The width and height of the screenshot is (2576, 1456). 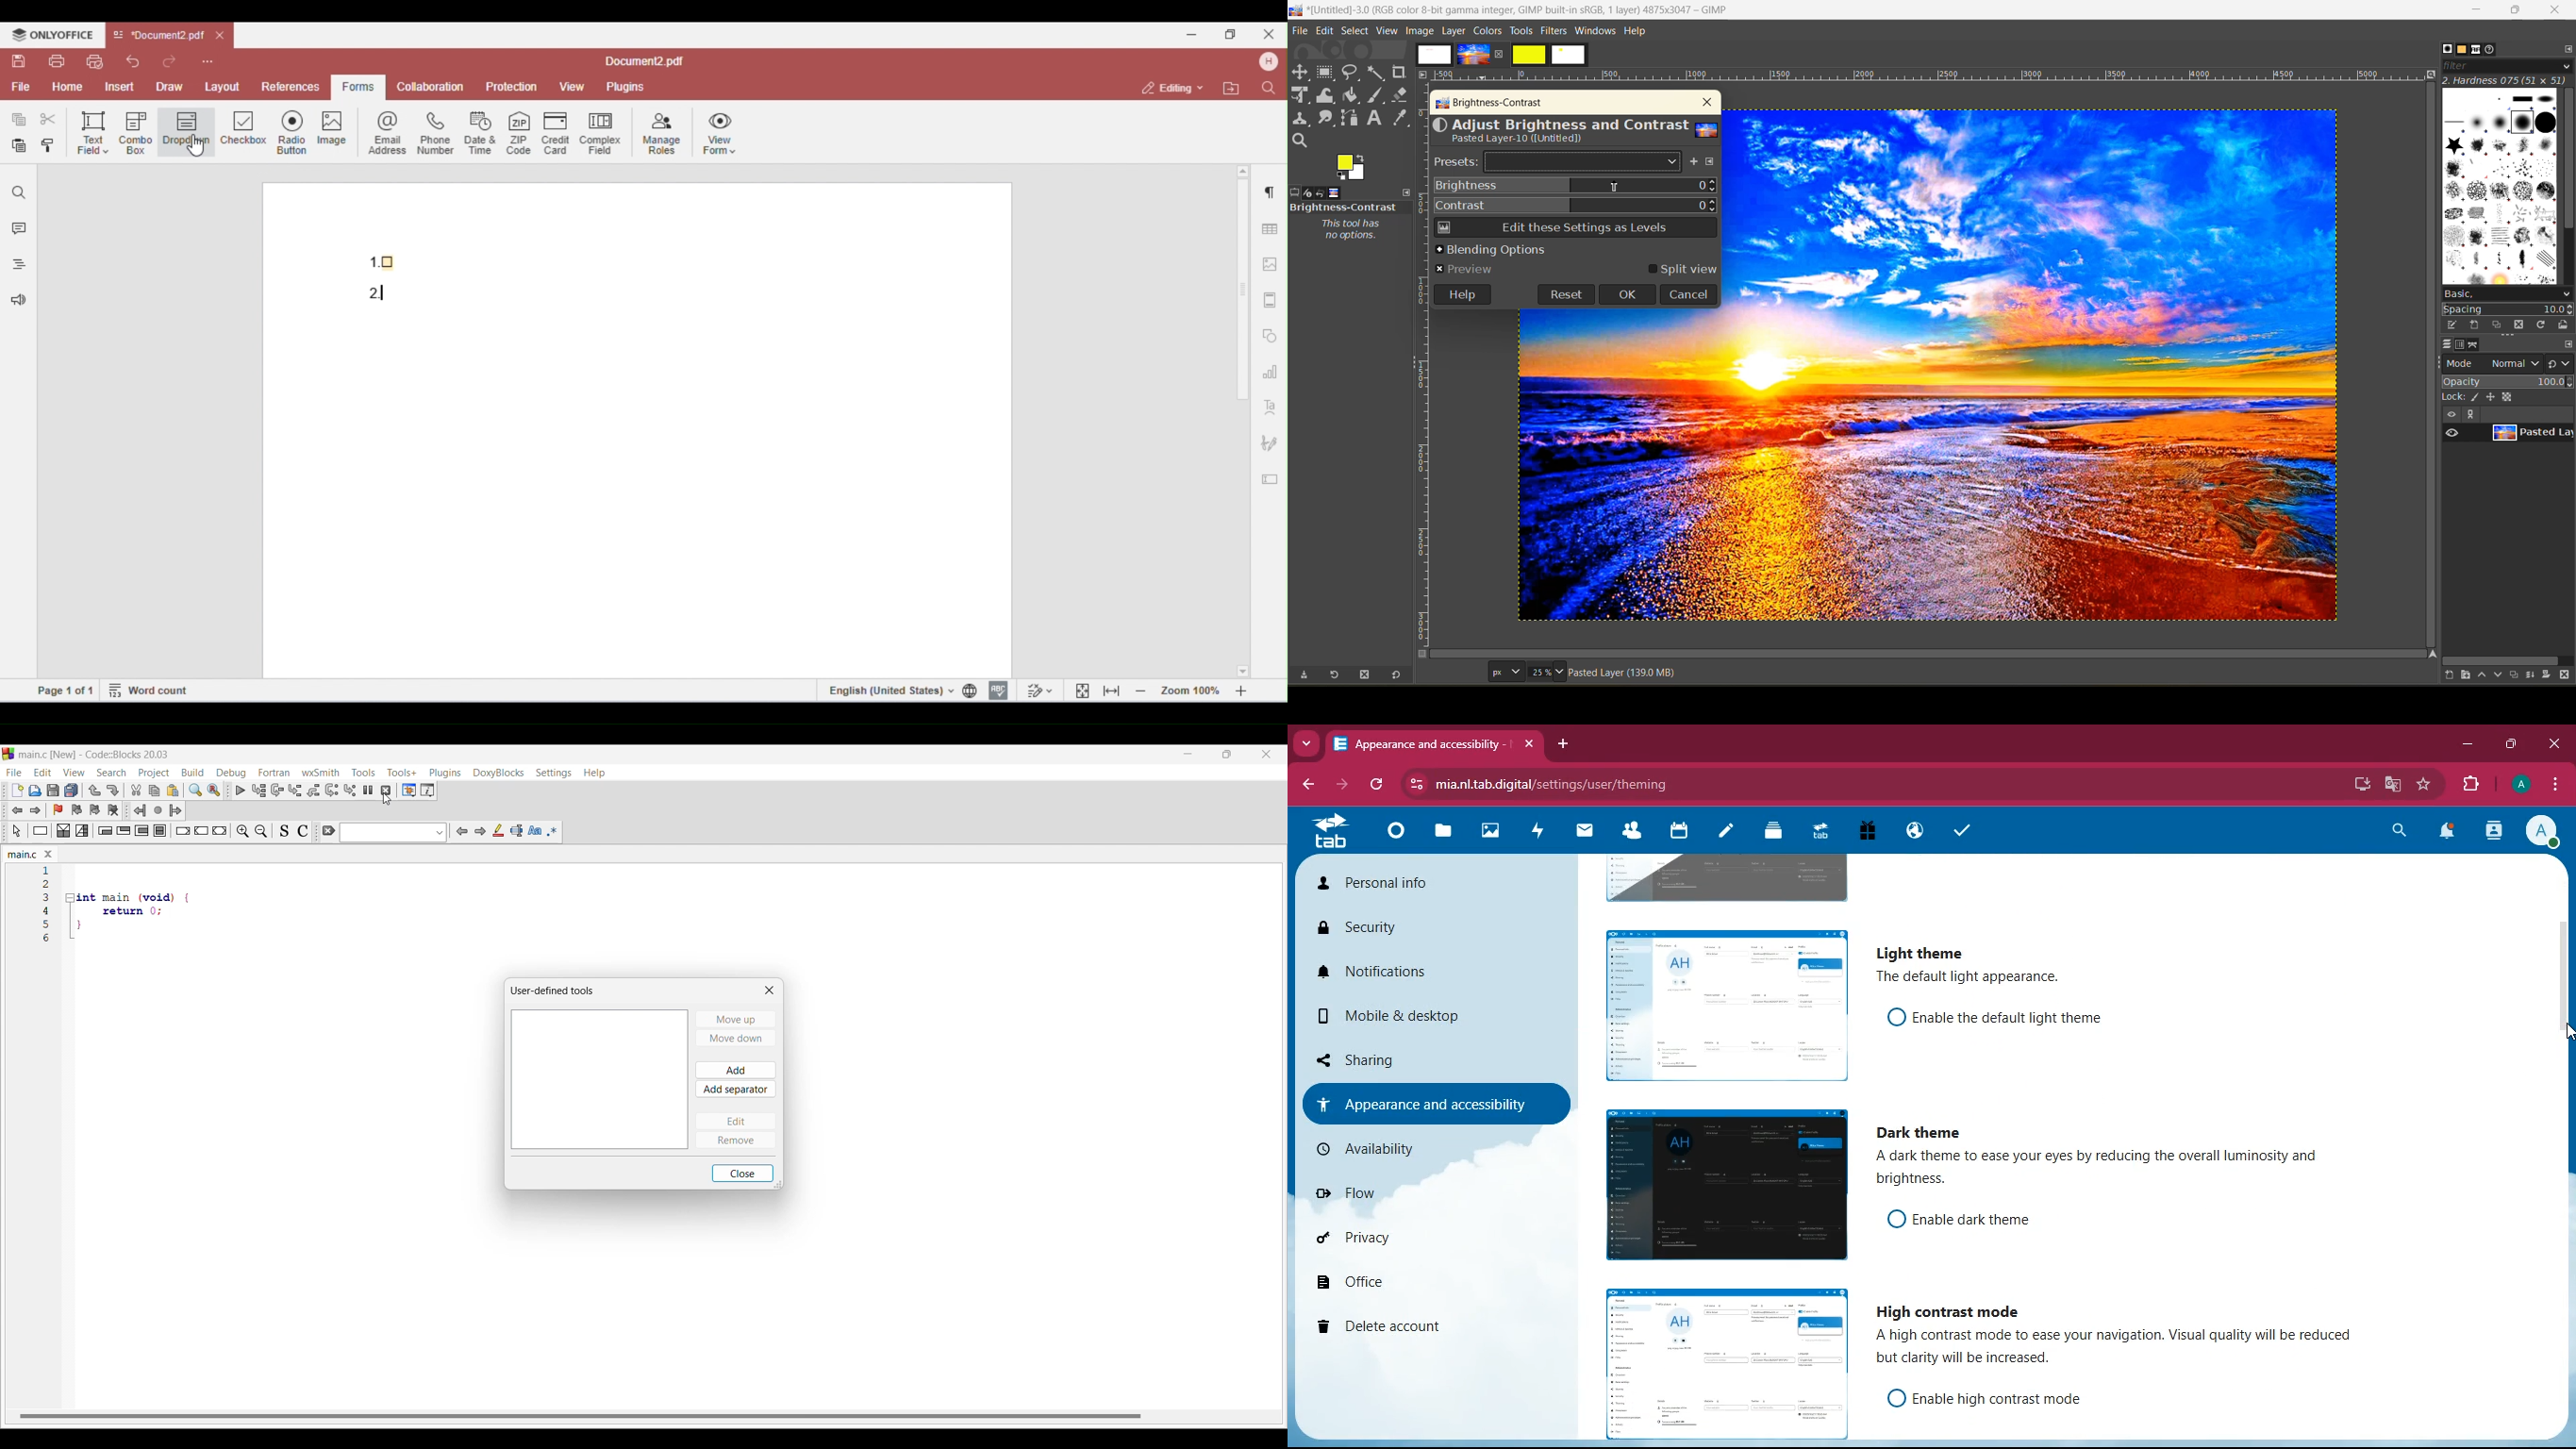 I want to click on add preset, so click(x=1695, y=163).